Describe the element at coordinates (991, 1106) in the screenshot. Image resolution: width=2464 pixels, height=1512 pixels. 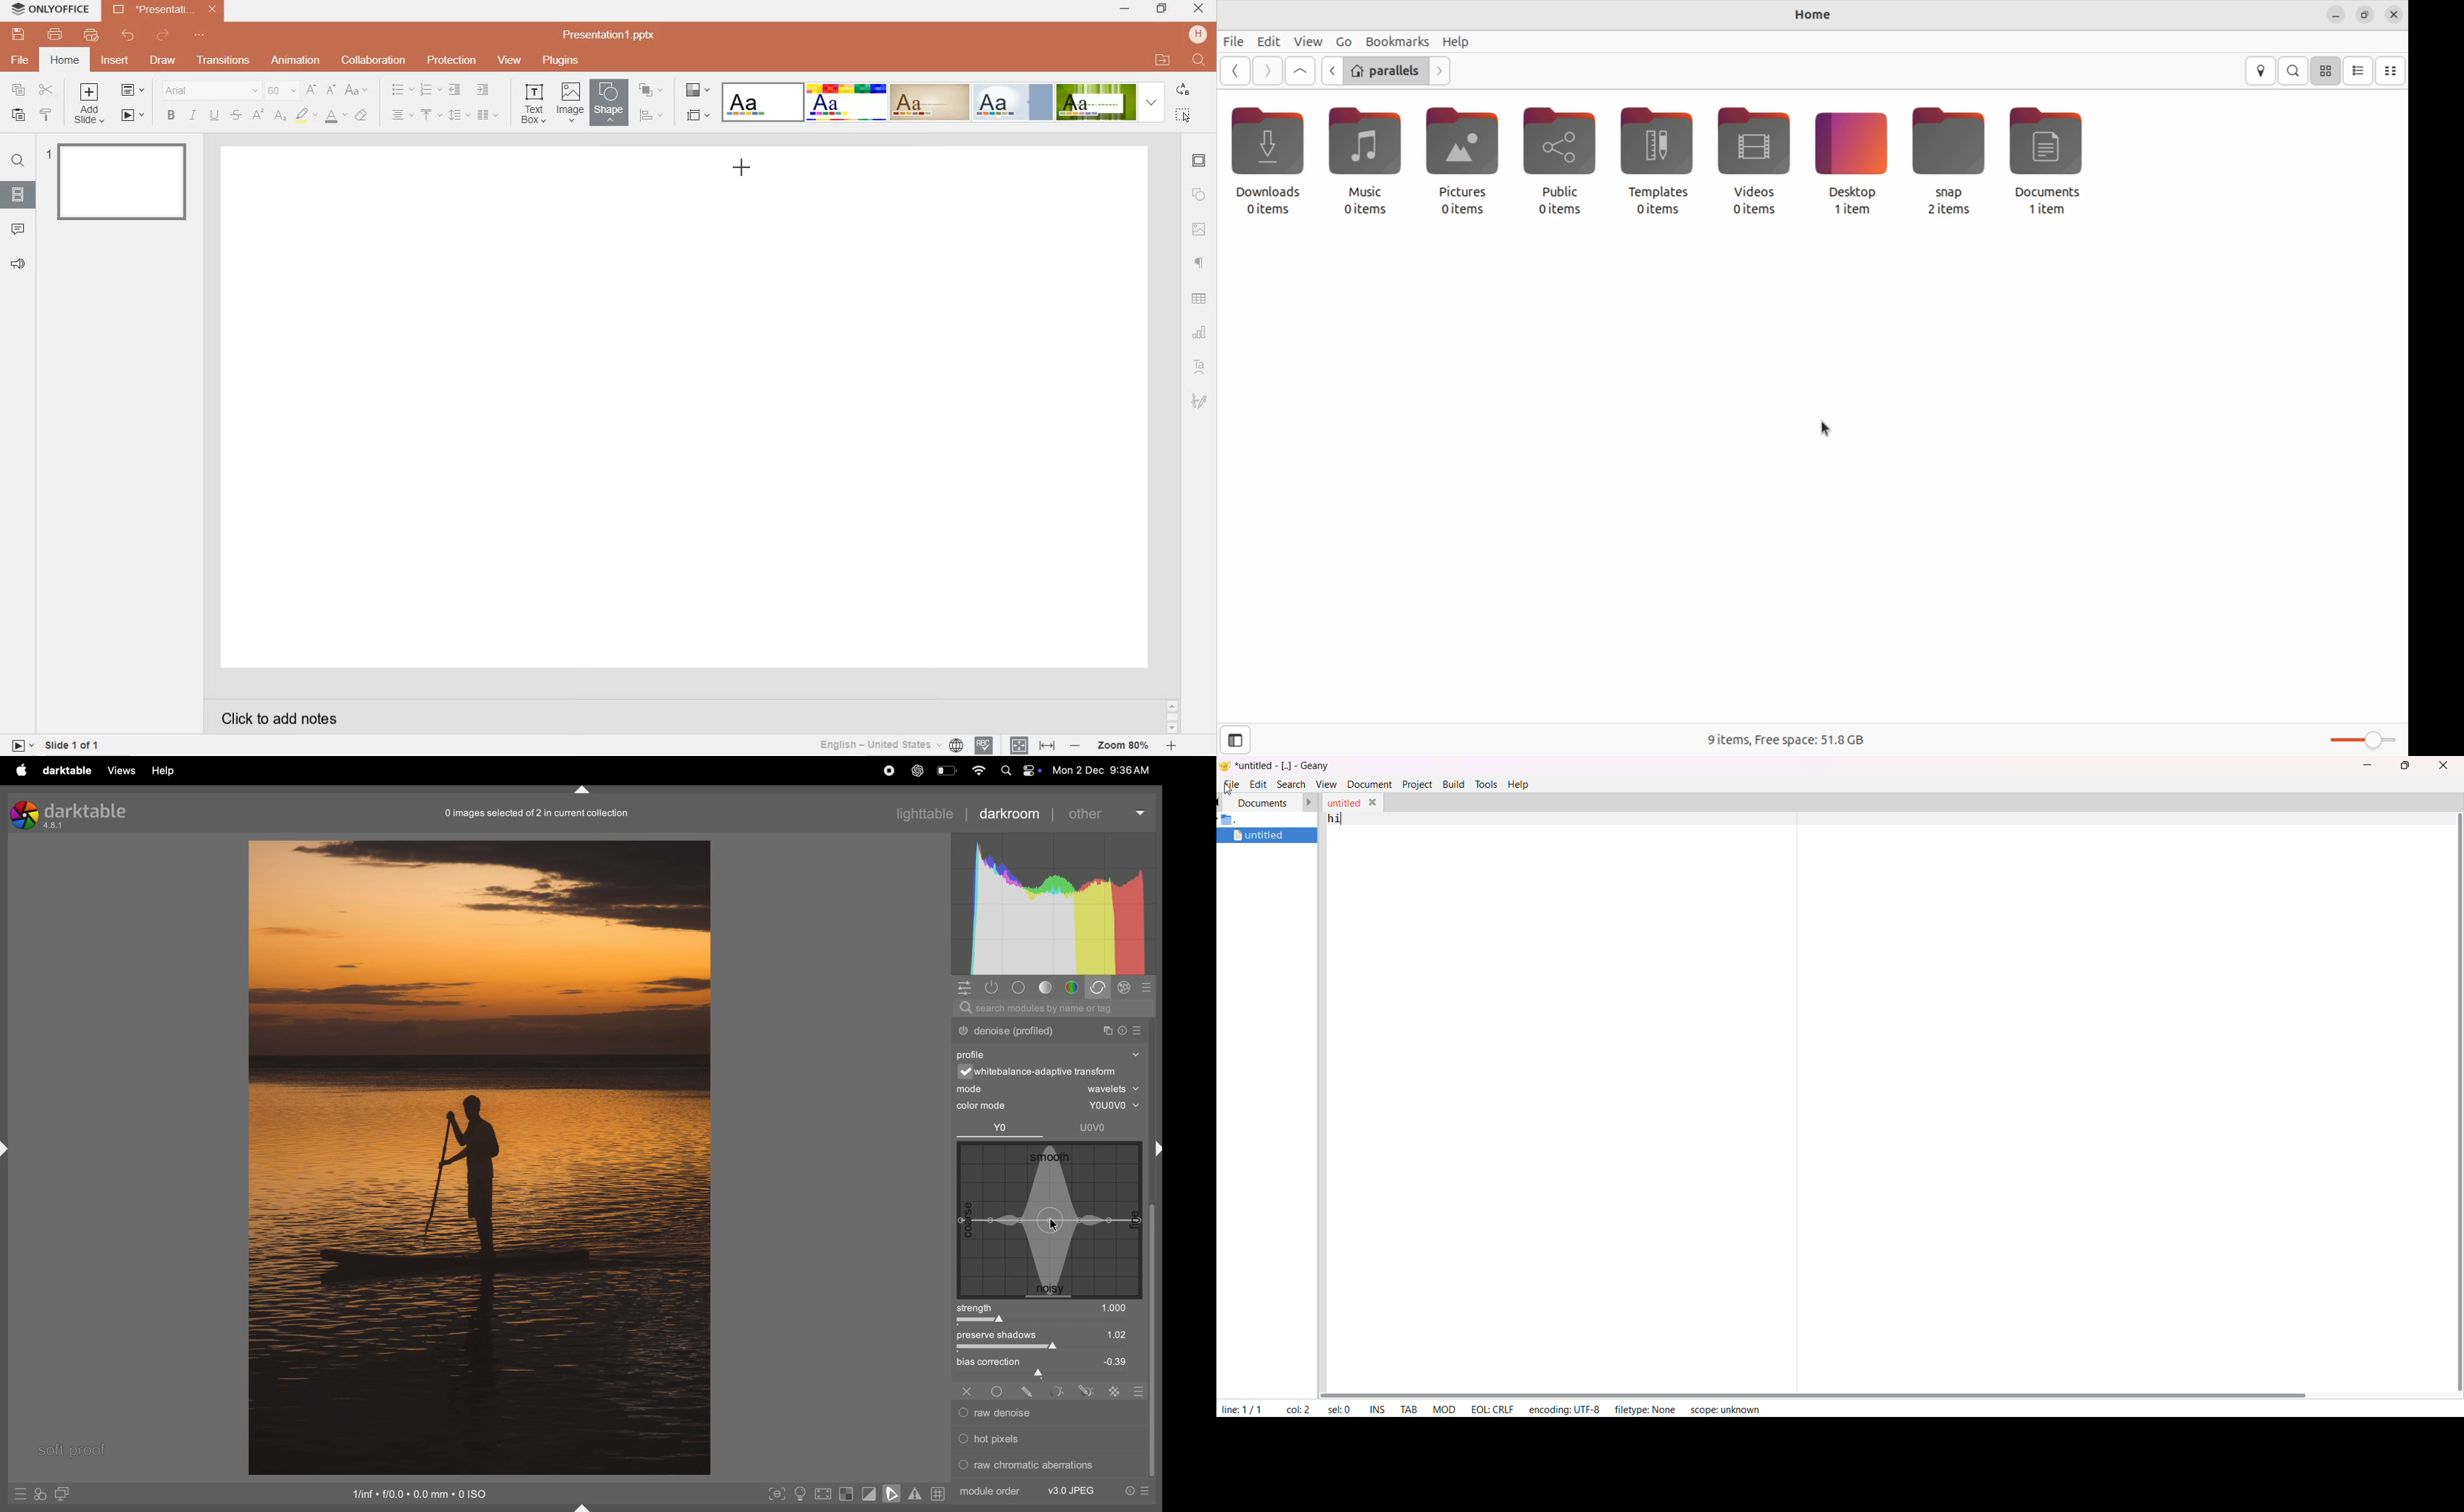
I see `color mode` at that location.